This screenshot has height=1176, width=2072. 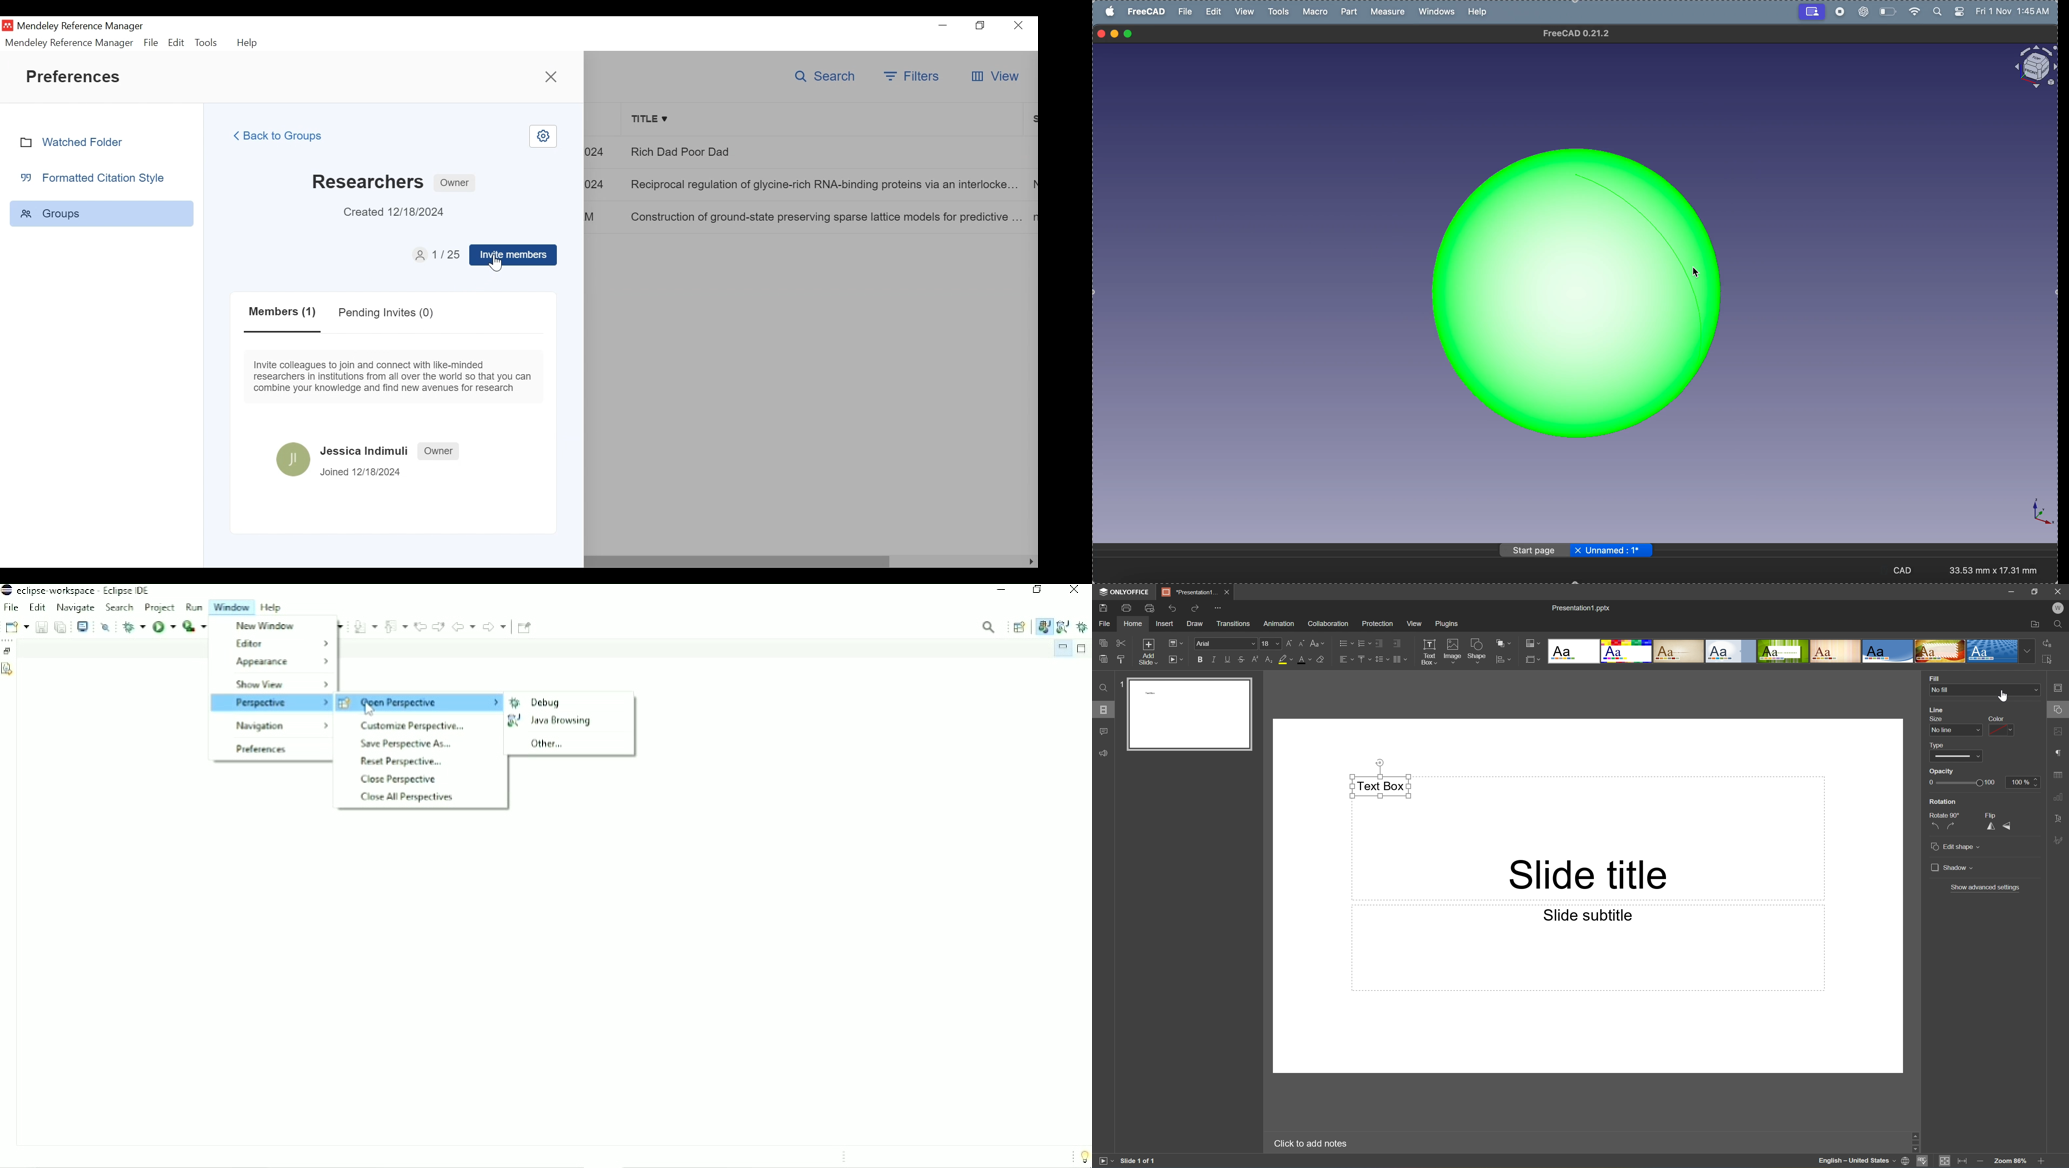 What do you see at coordinates (1697, 272) in the screenshot?
I see `cursor` at bounding box center [1697, 272].